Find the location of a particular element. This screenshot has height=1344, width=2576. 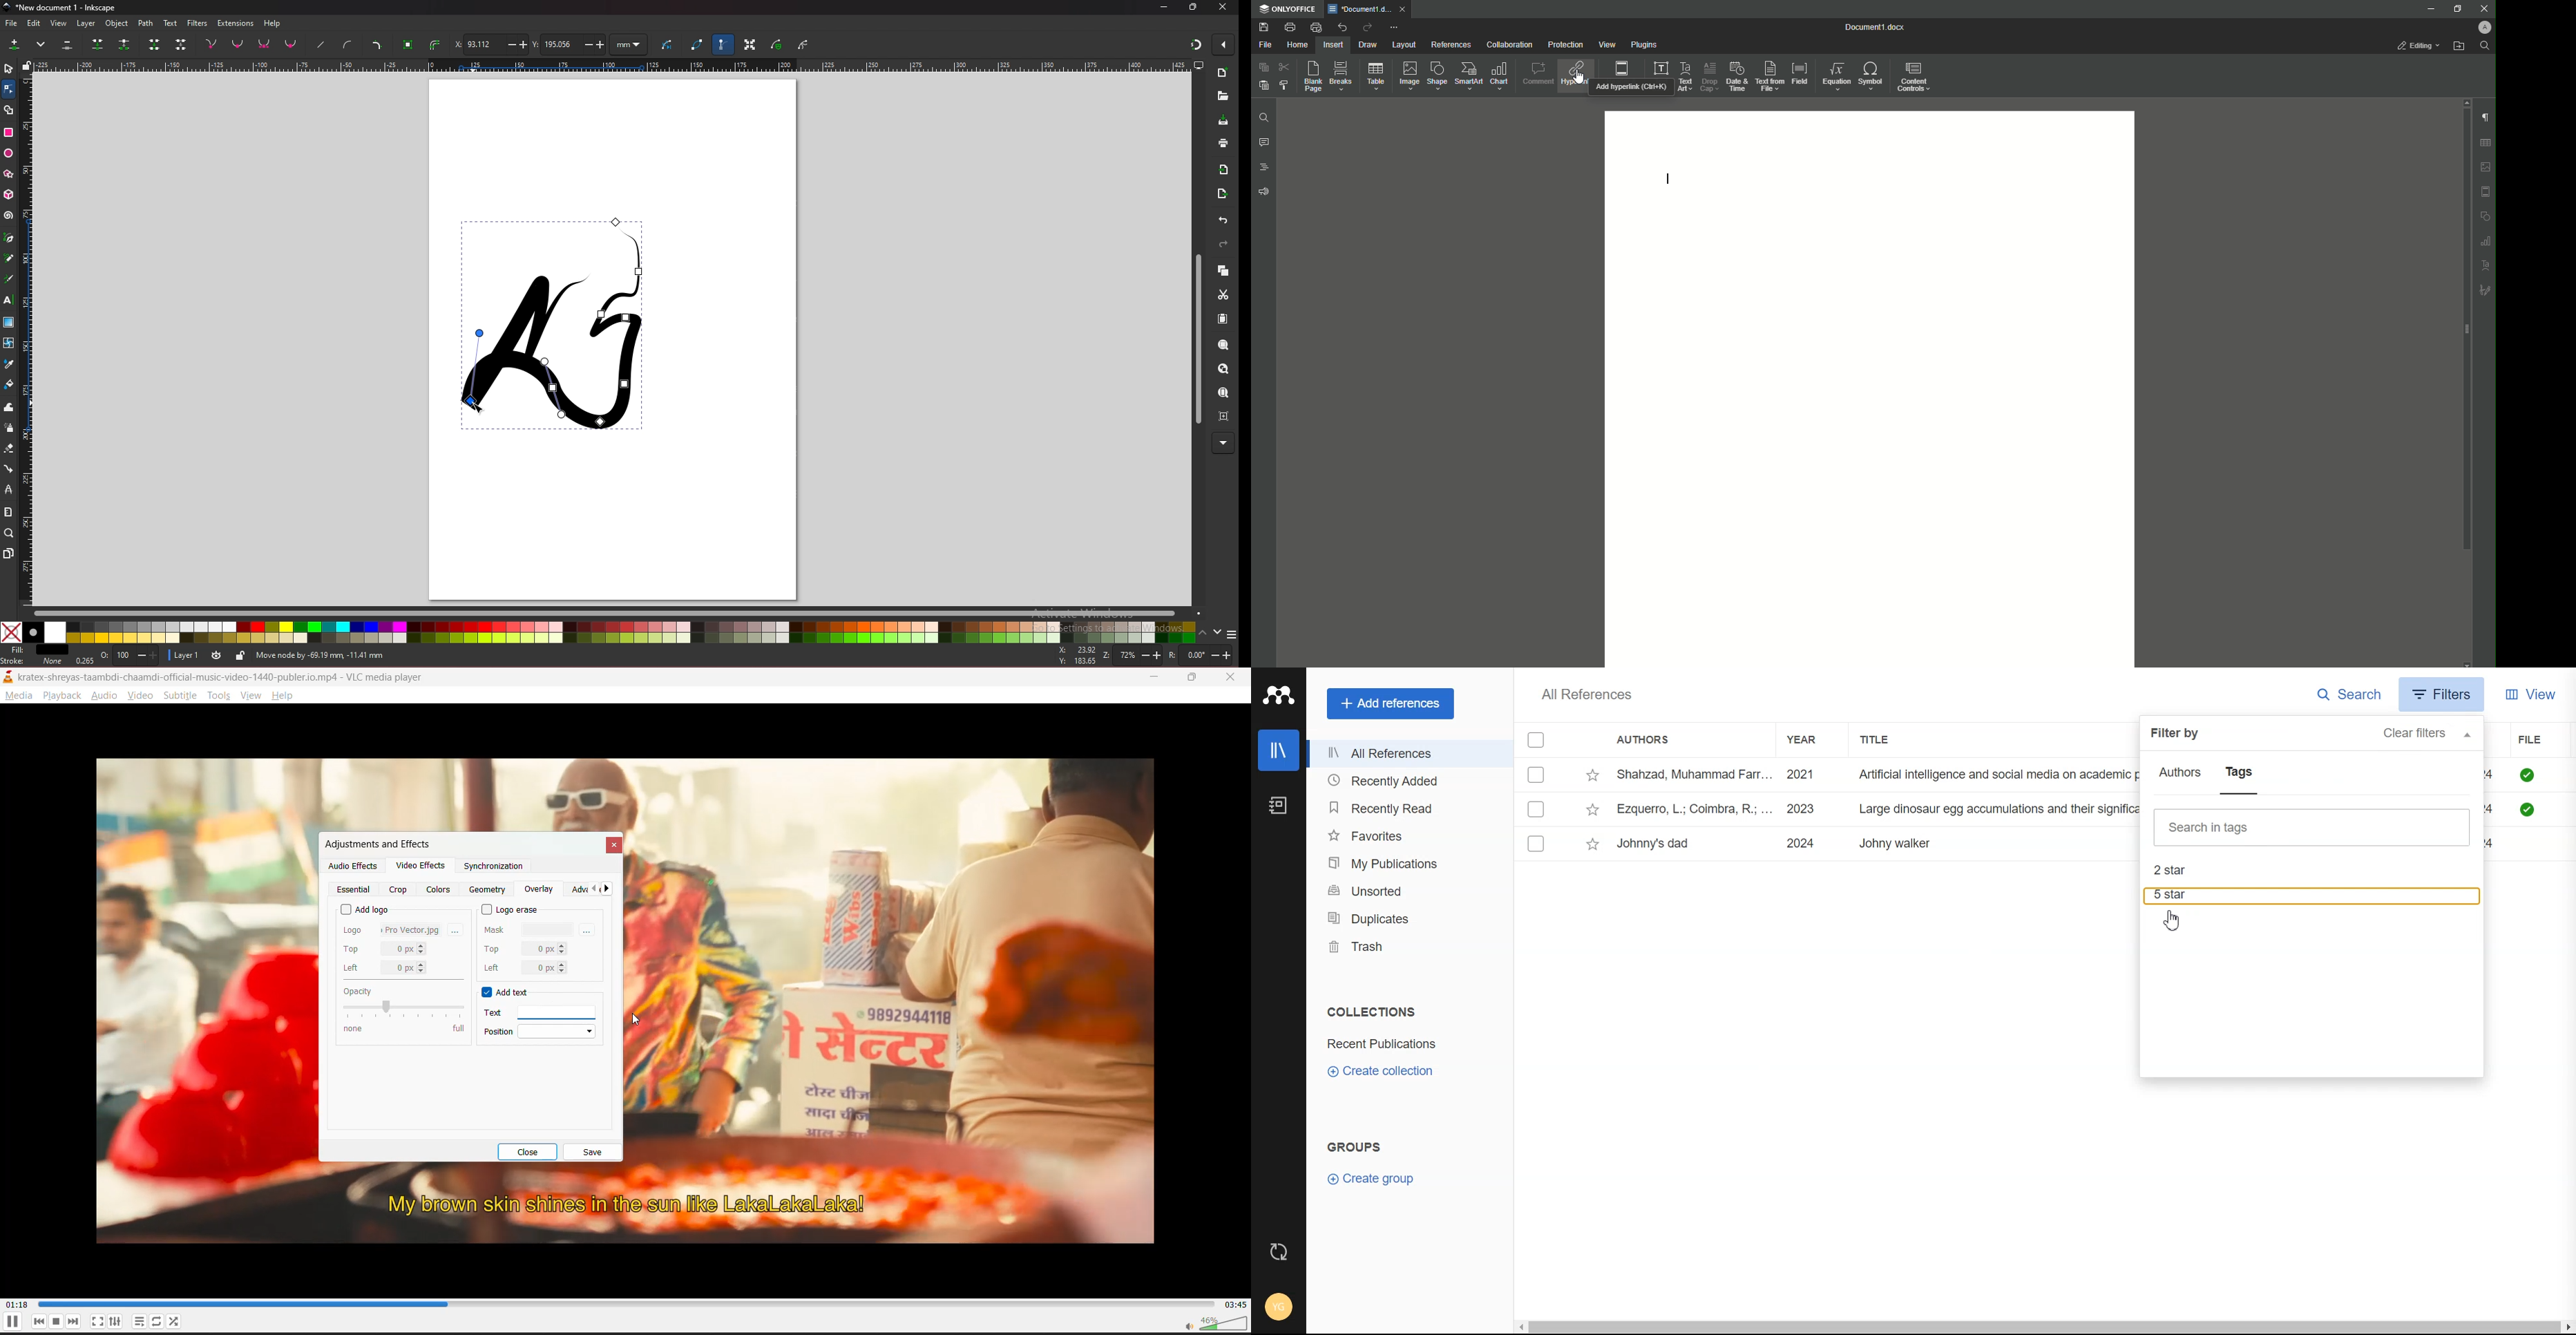

Collaboration is located at coordinates (1509, 44).